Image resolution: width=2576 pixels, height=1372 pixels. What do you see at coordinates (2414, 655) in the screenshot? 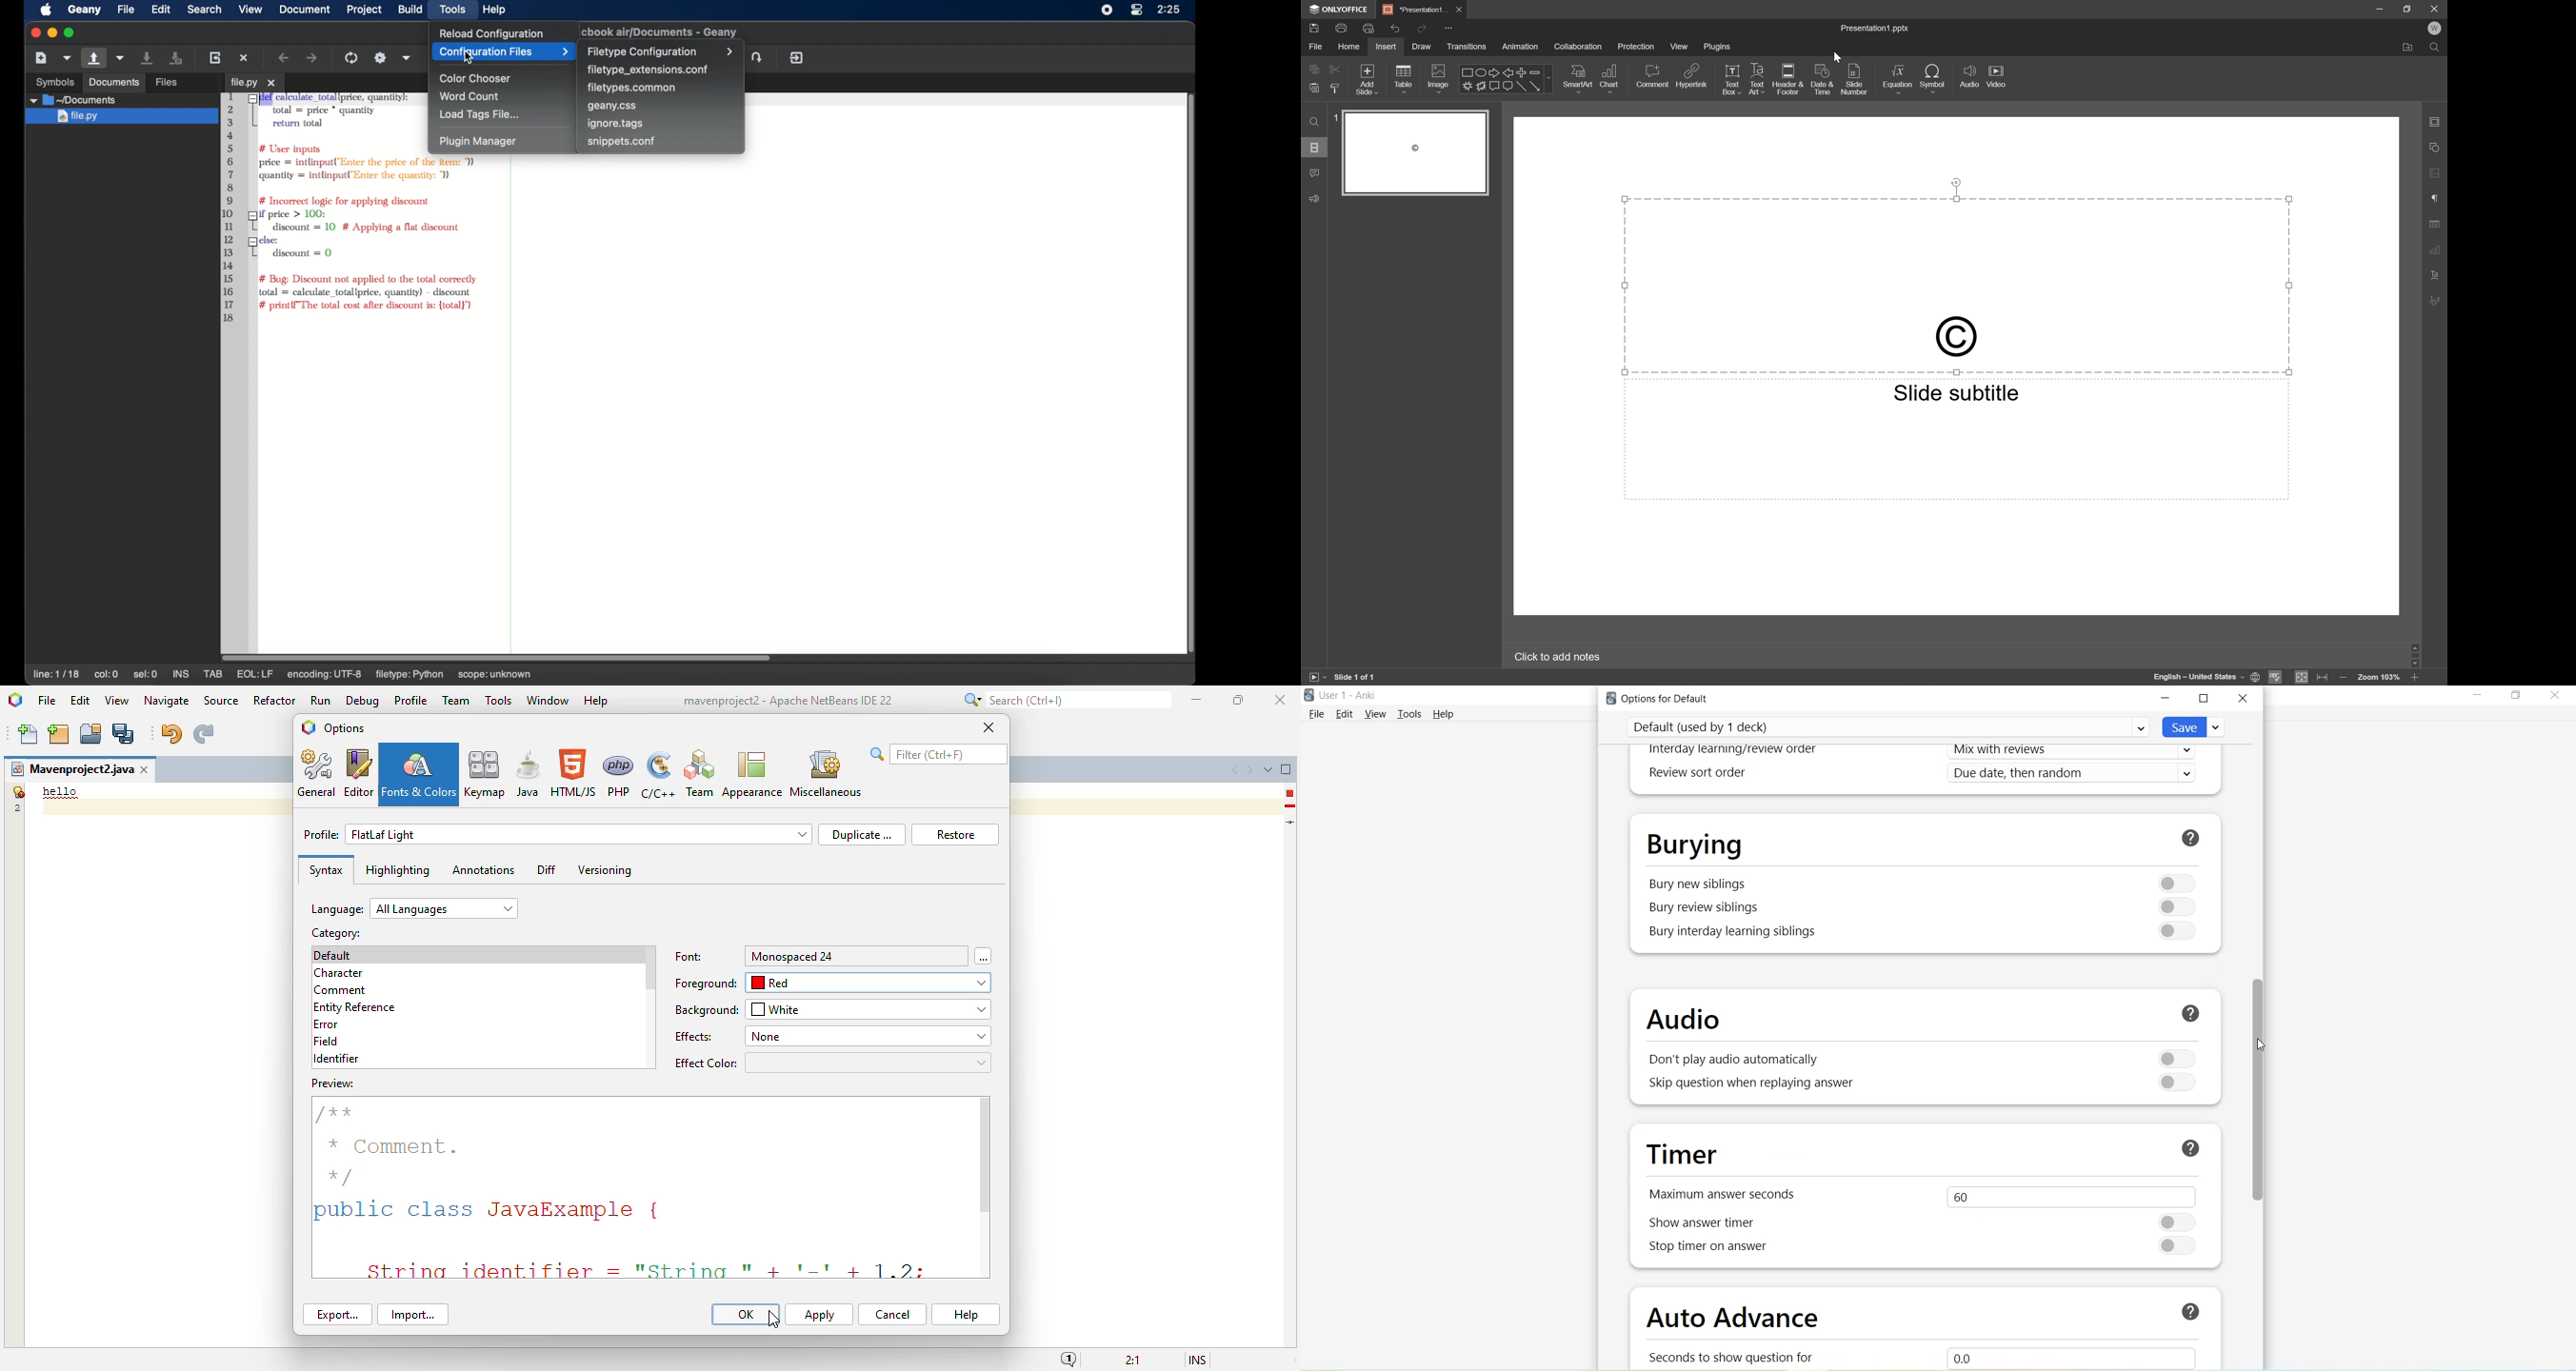
I see `Scroll Bar` at bounding box center [2414, 655].